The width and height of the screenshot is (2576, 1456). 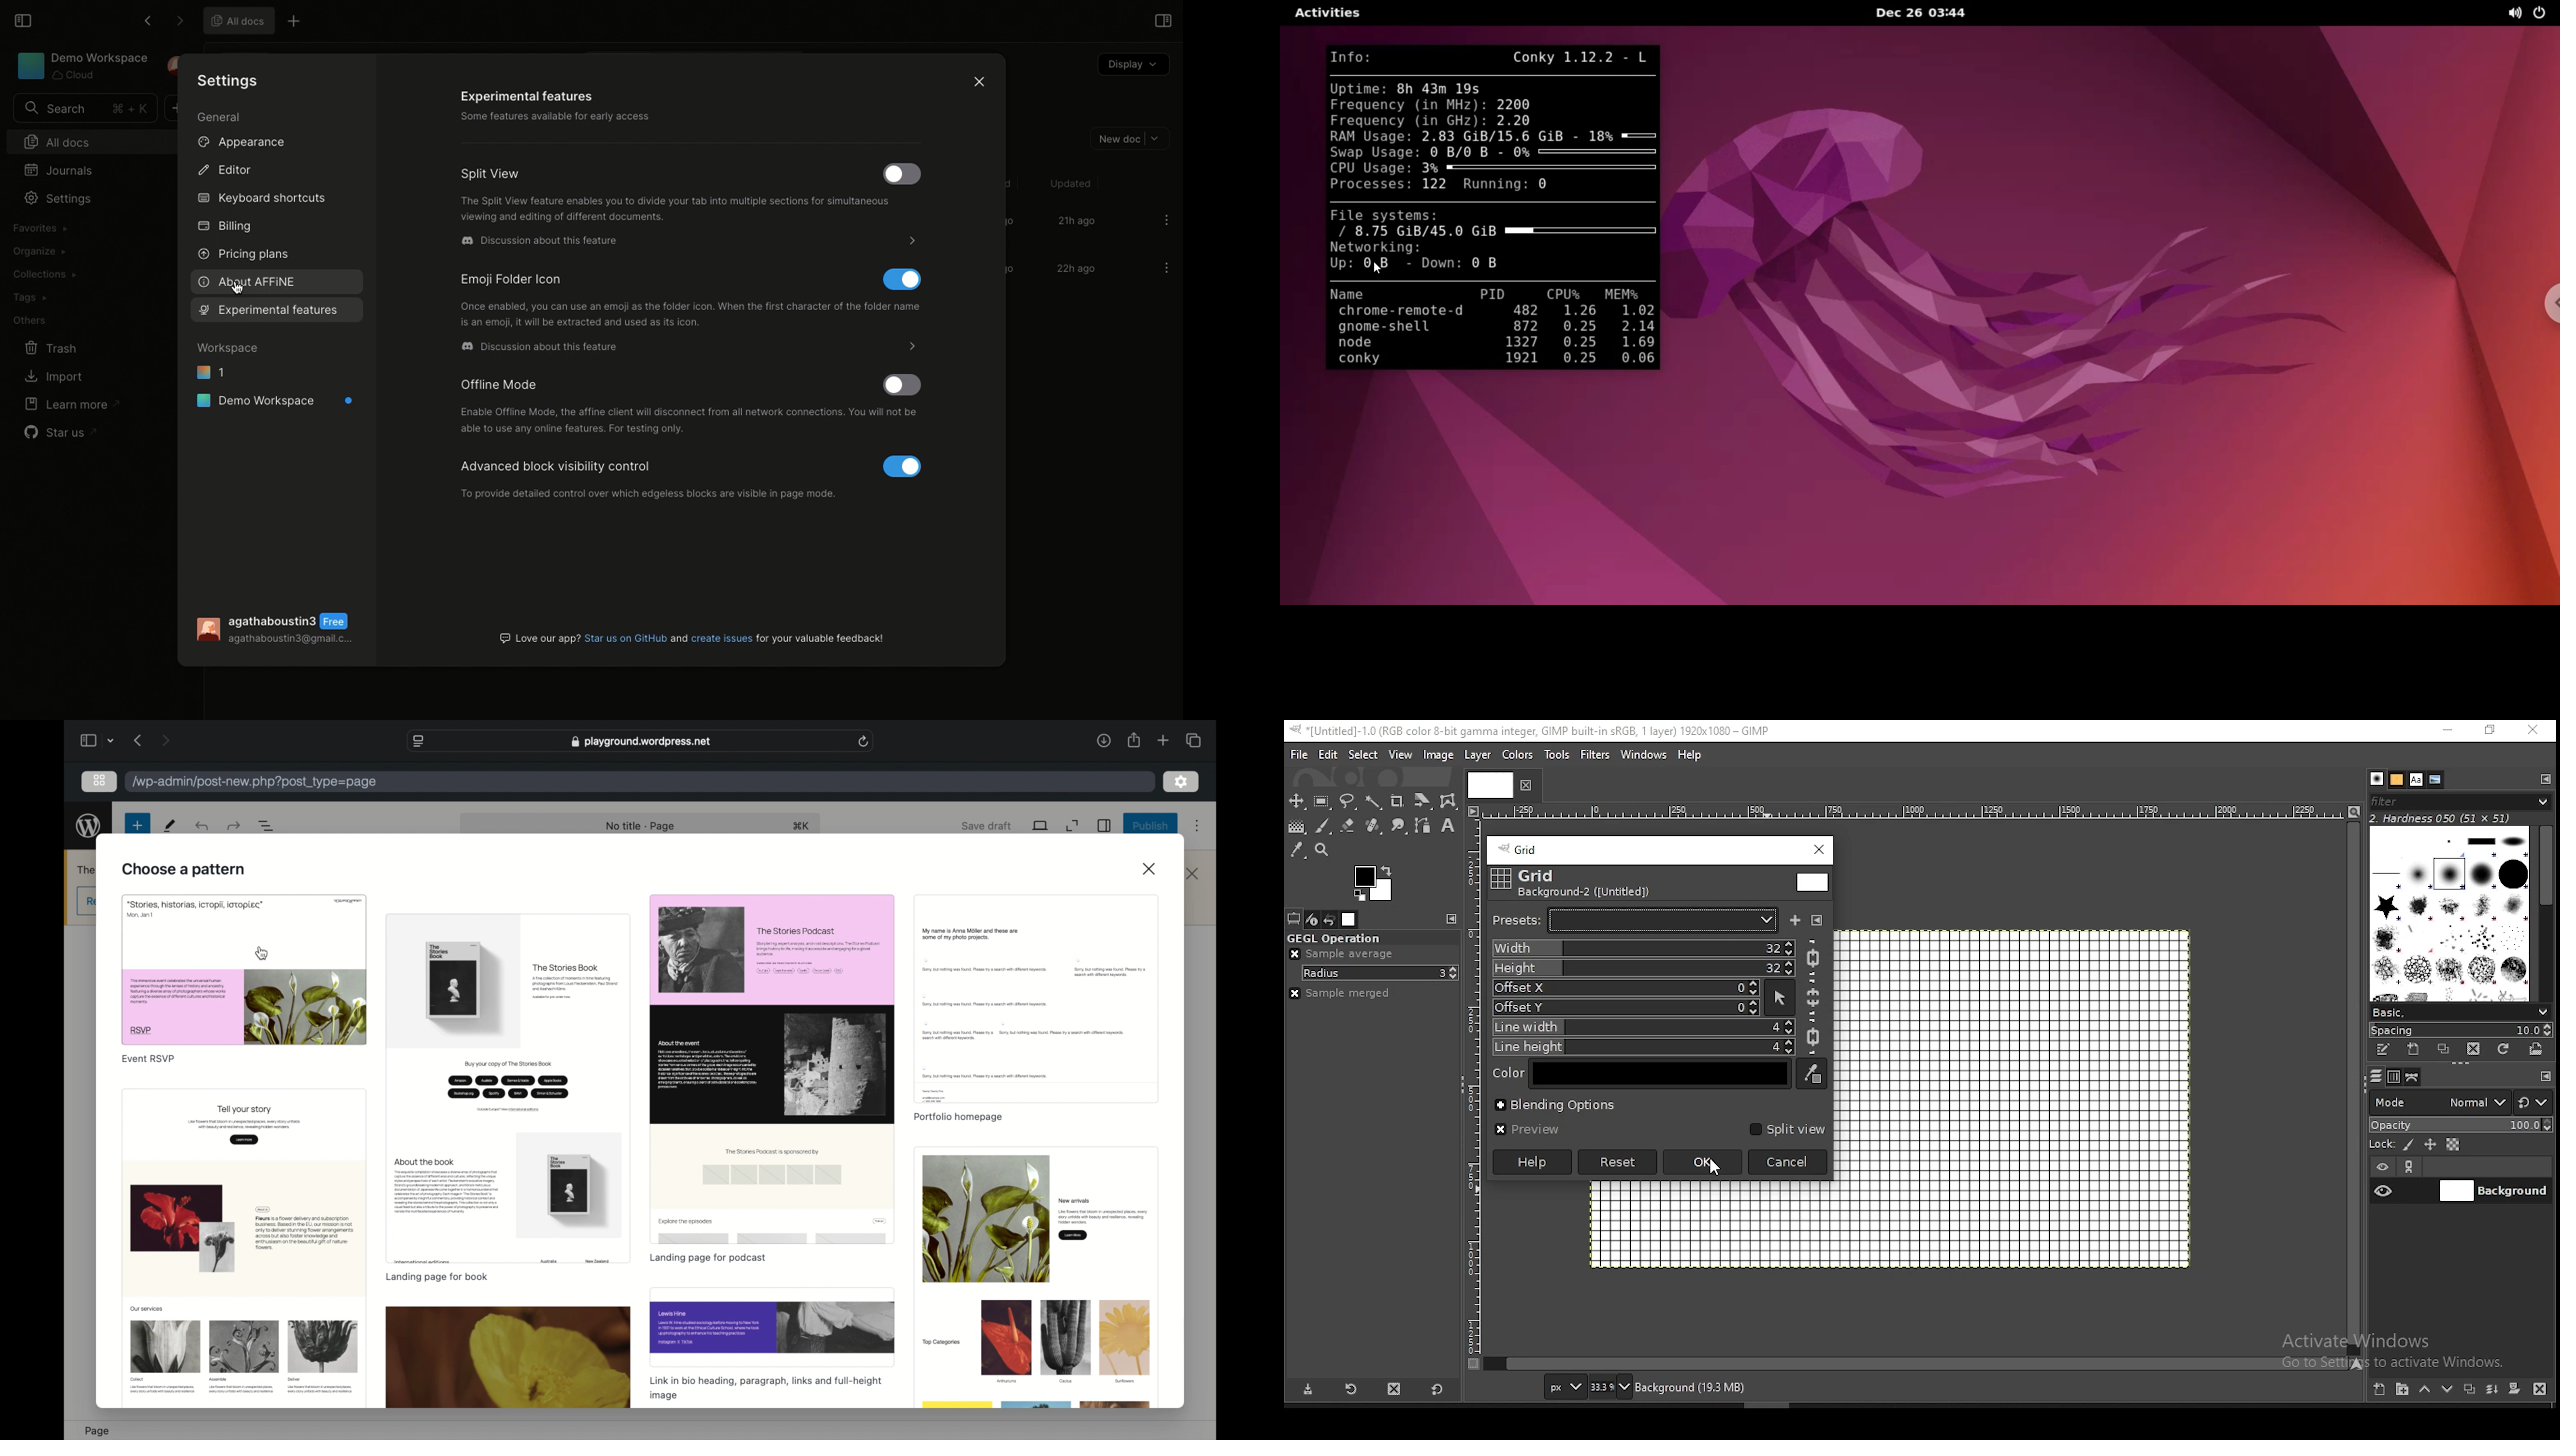 What do you see at coordinates (1440, 1389) in the screenshot?
I see `restore to defaults` at bounding box center [1440, 1389].